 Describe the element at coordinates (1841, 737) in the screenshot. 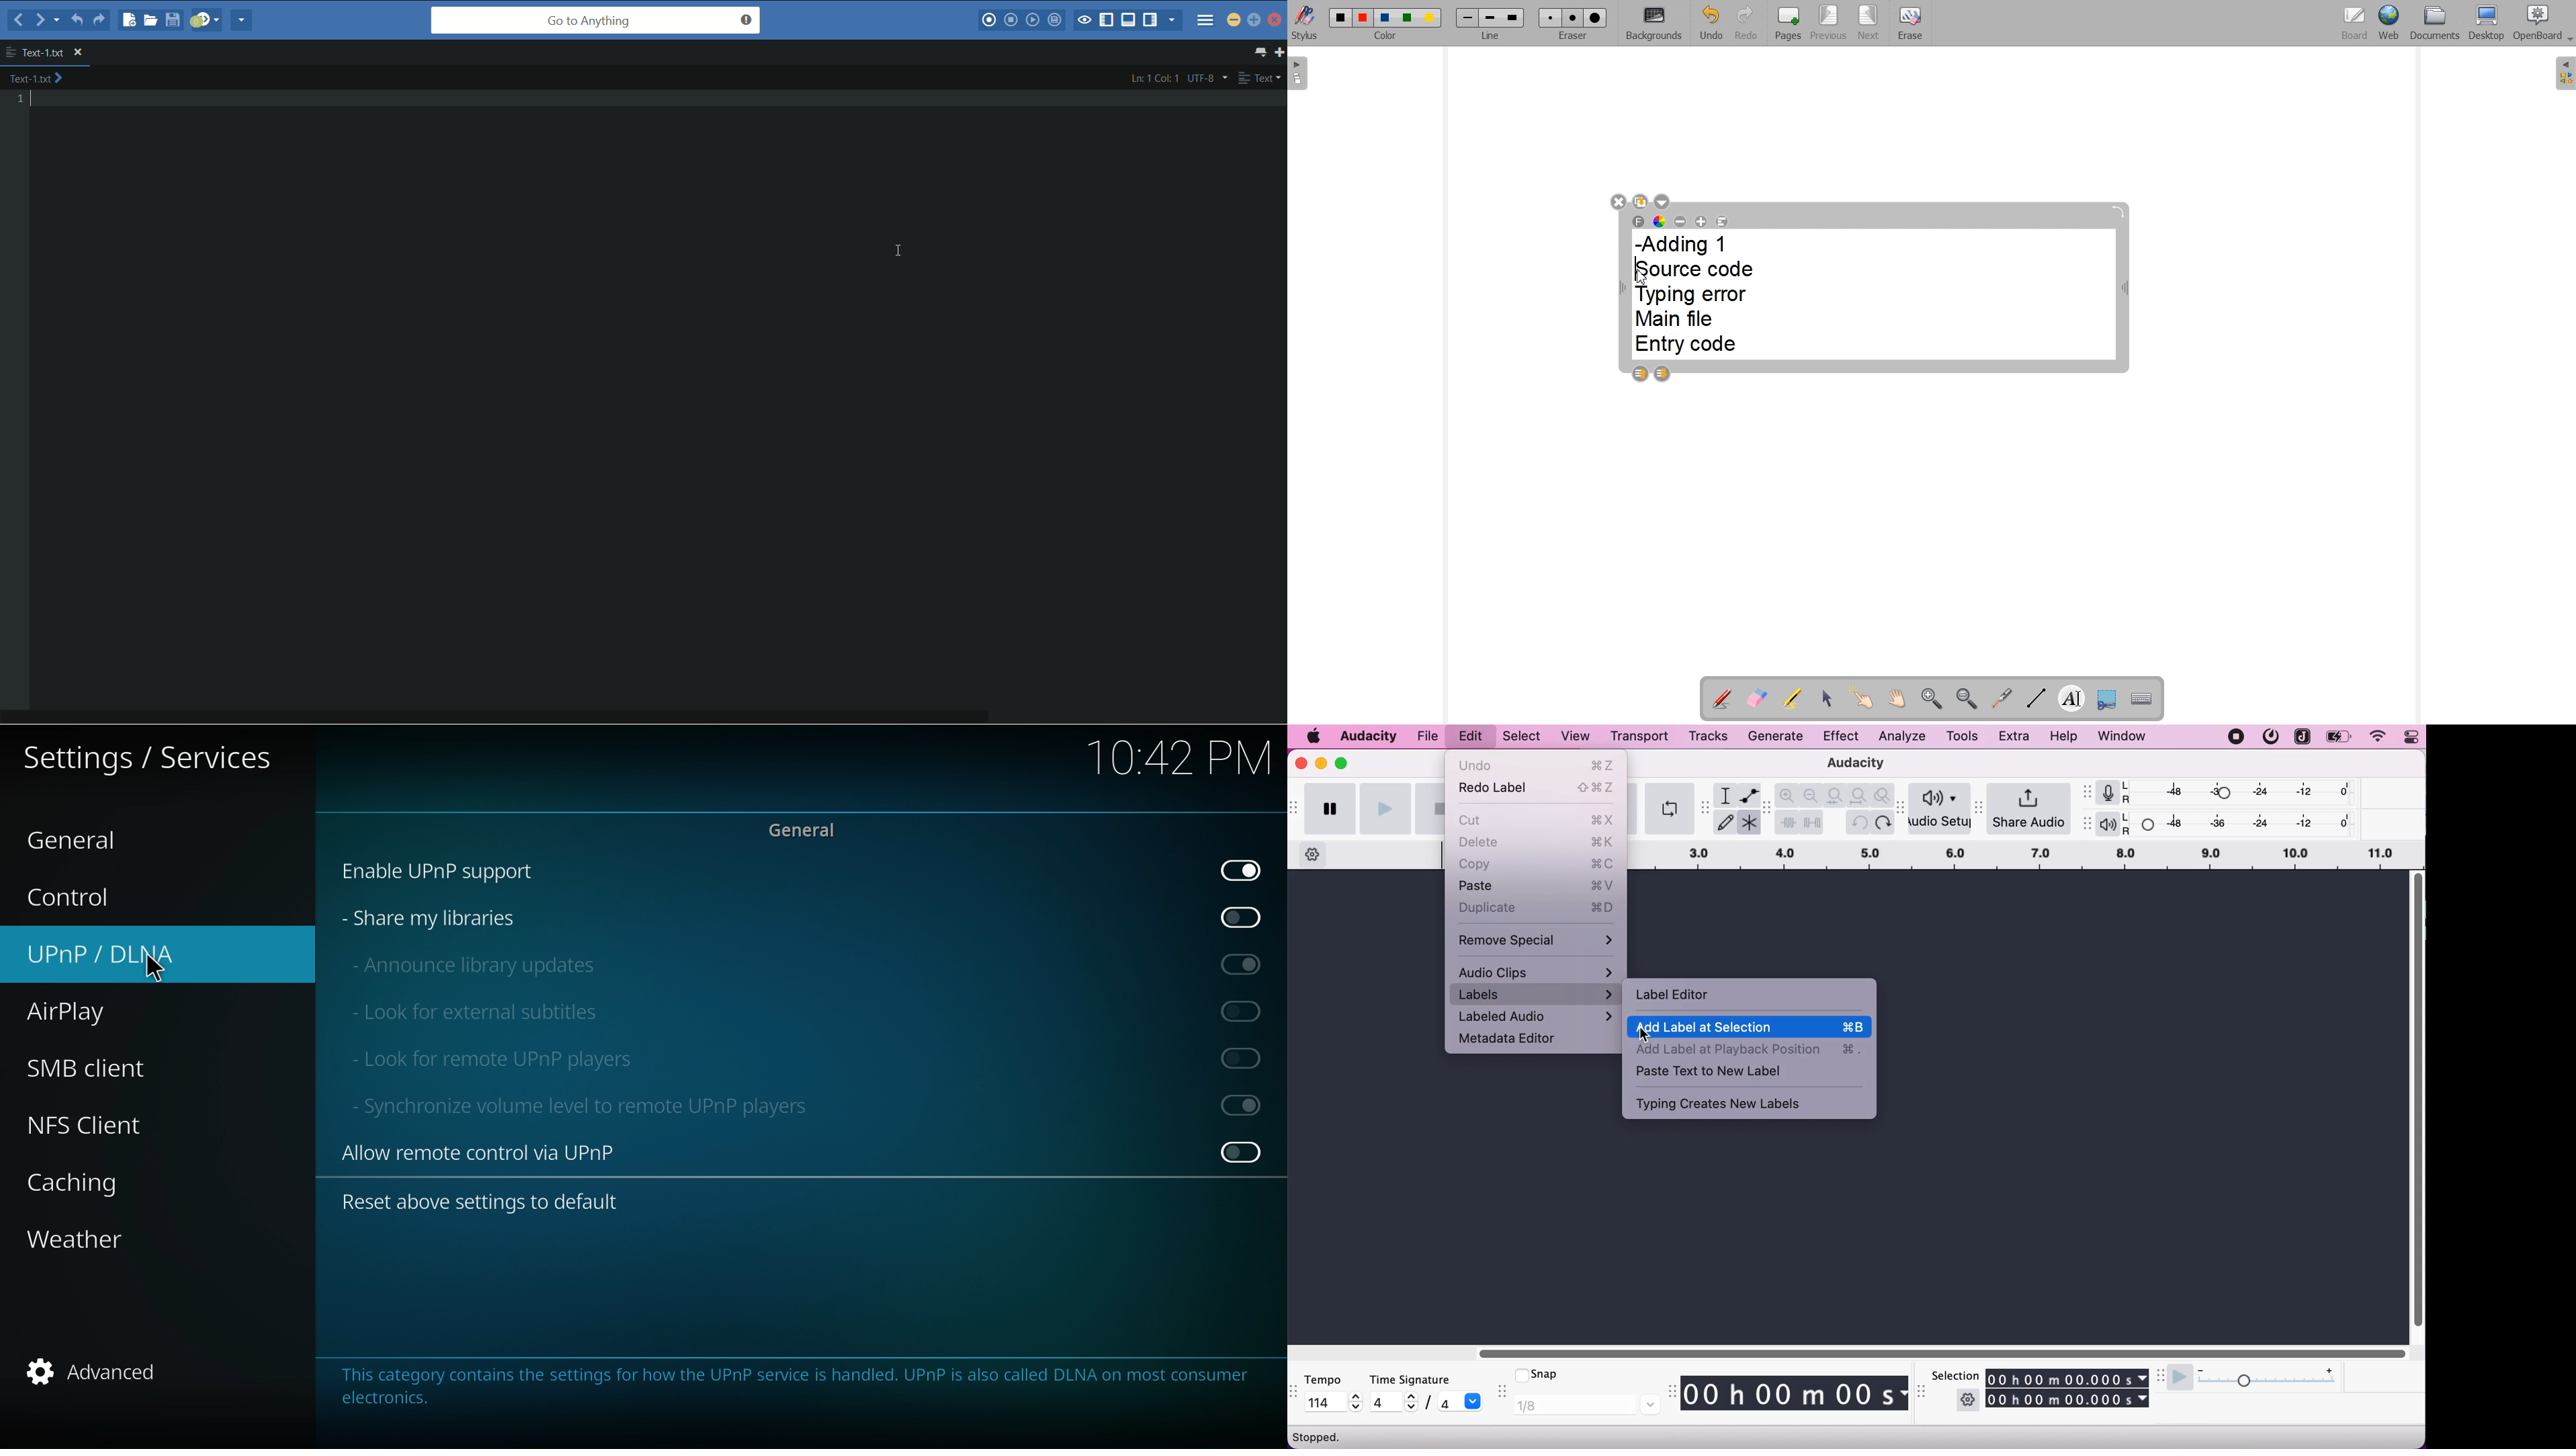

I see `effect` at that location.